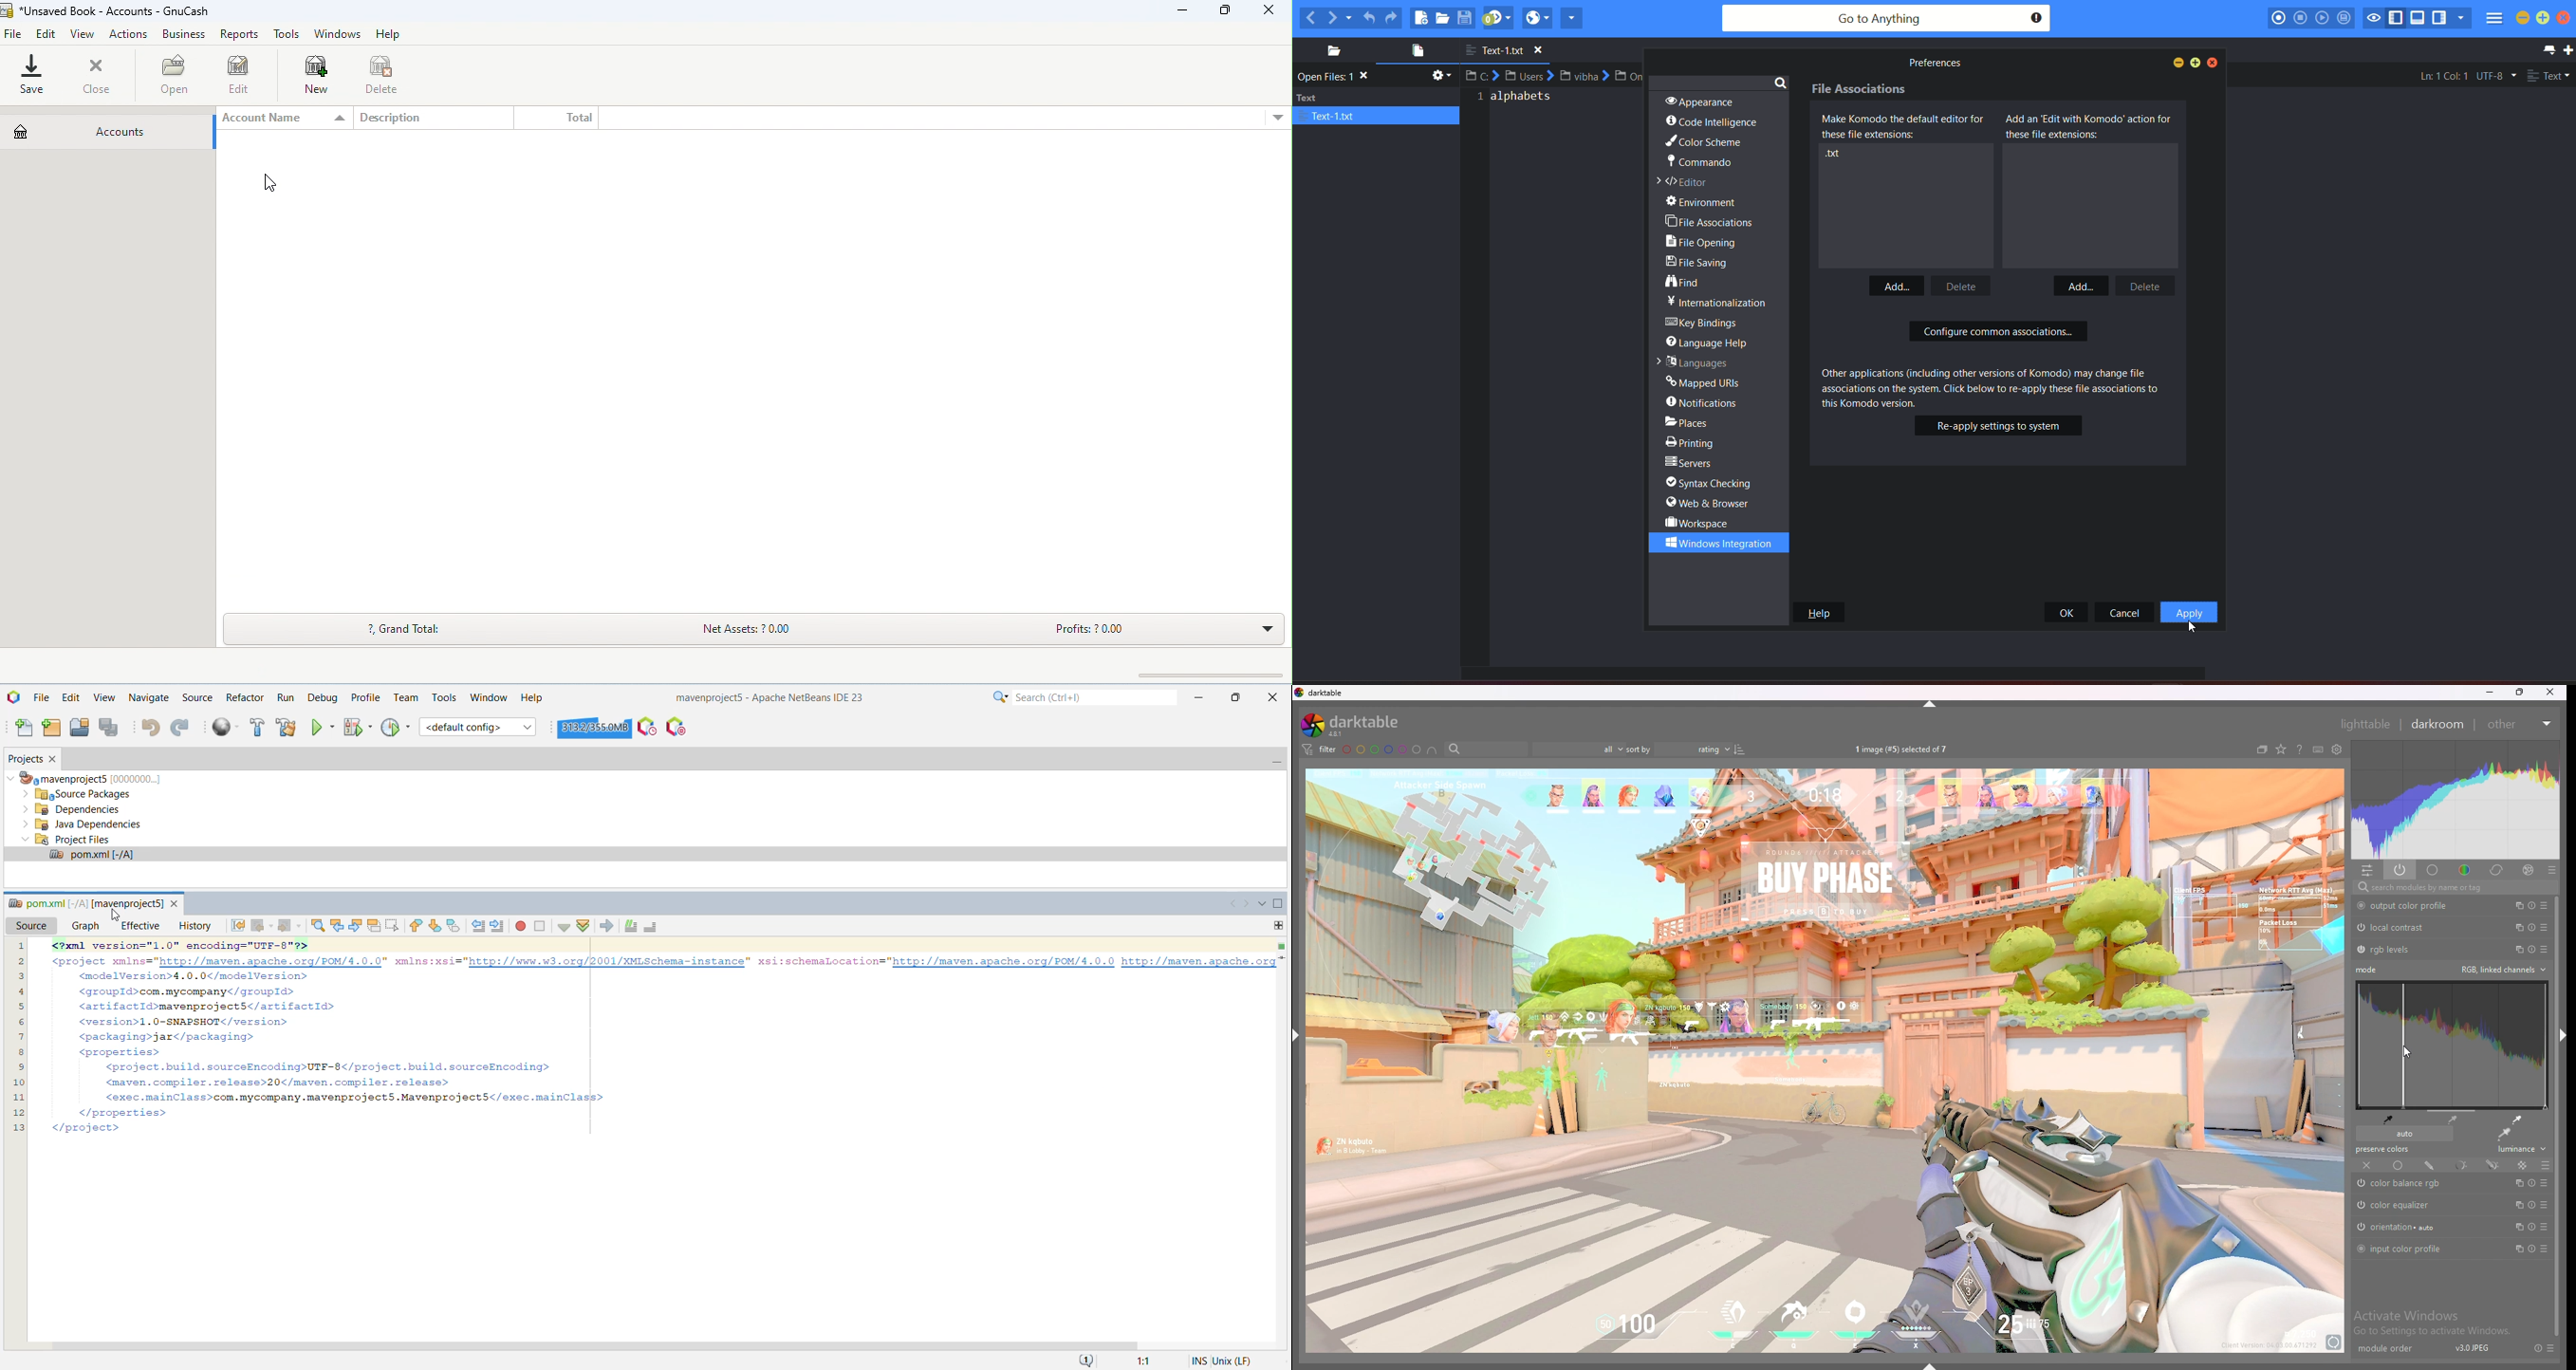 This screenshot has height=1372, width=2576. Describe the element at coordinates (13, 35) in the screenshot. I see `file` at that location.